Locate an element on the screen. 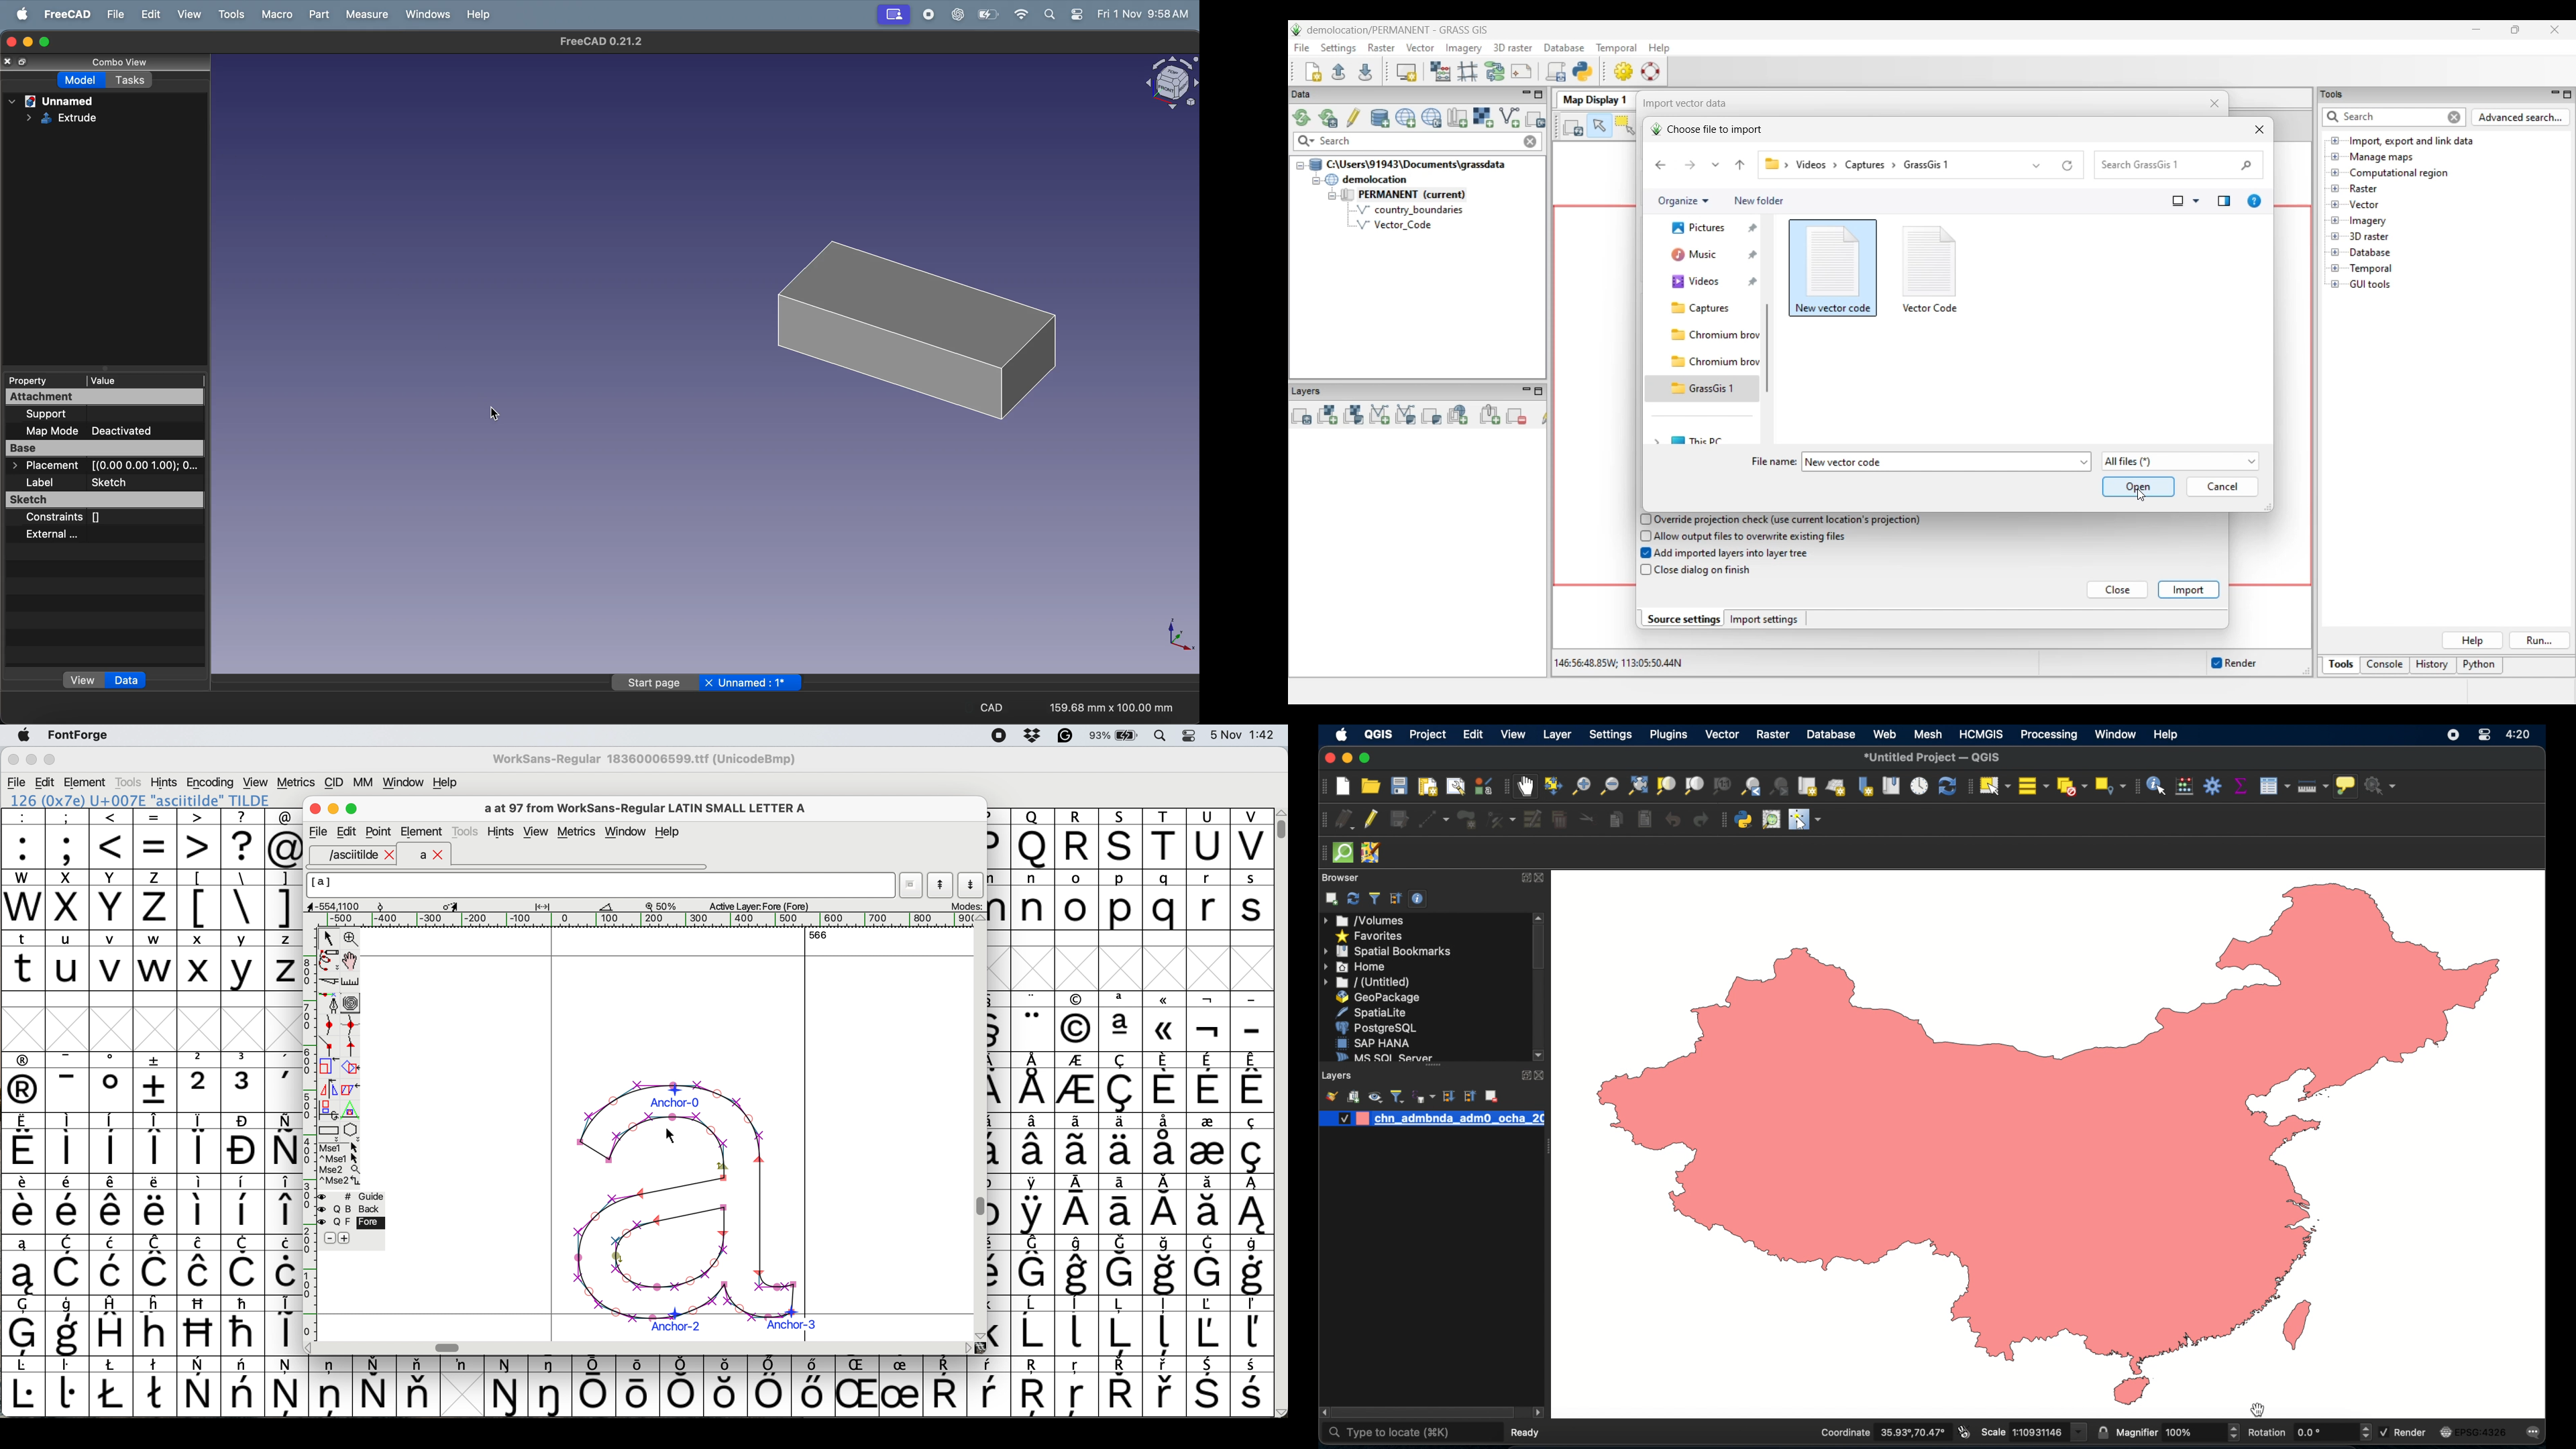  close is located at coordinates (1328, 760).